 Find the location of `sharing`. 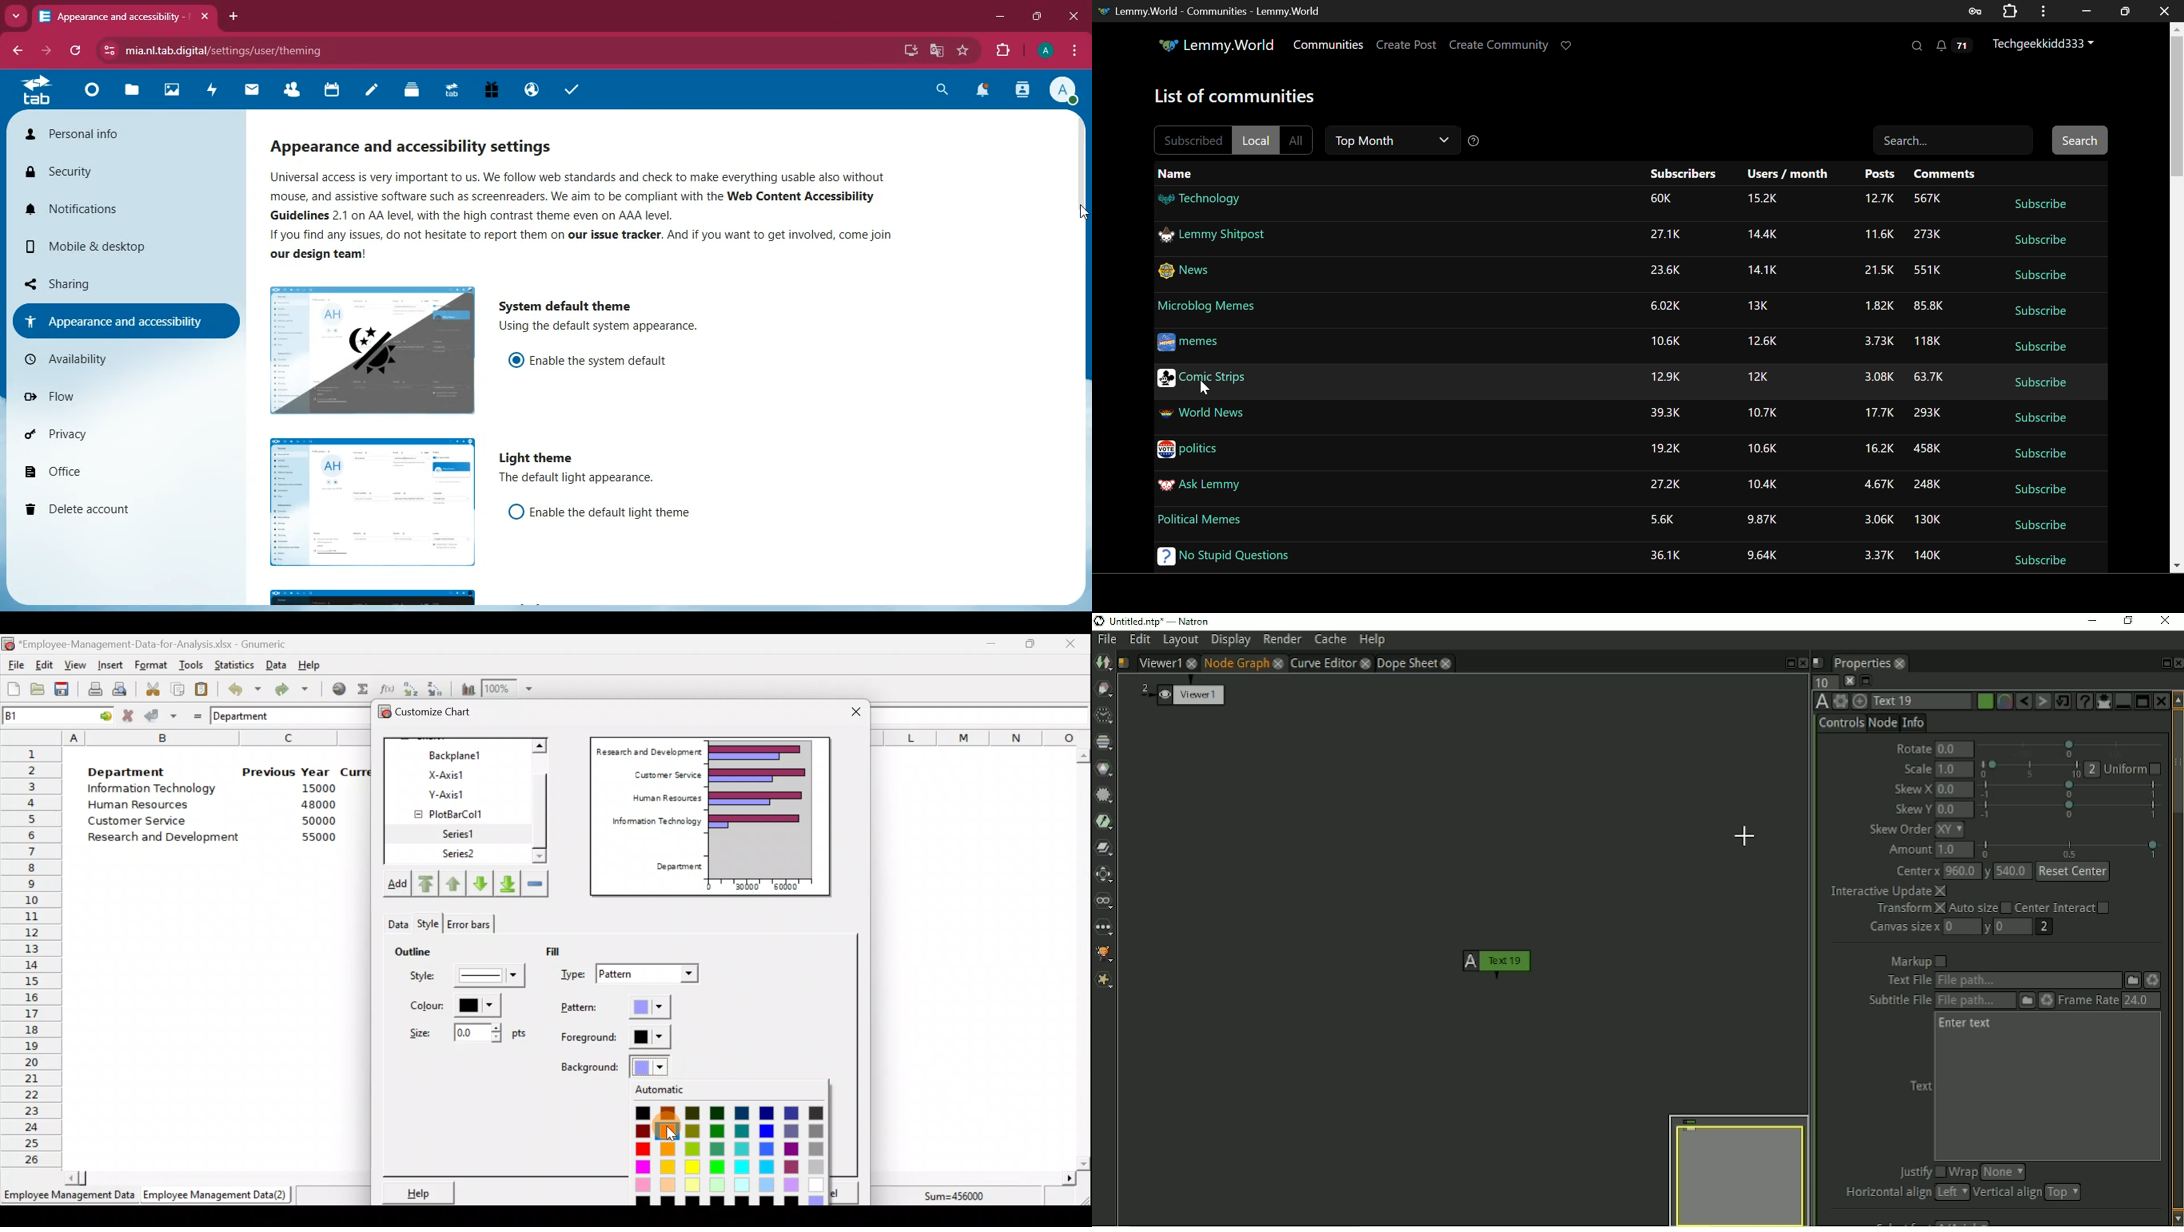

sharing is located at coordinates (117, 285).